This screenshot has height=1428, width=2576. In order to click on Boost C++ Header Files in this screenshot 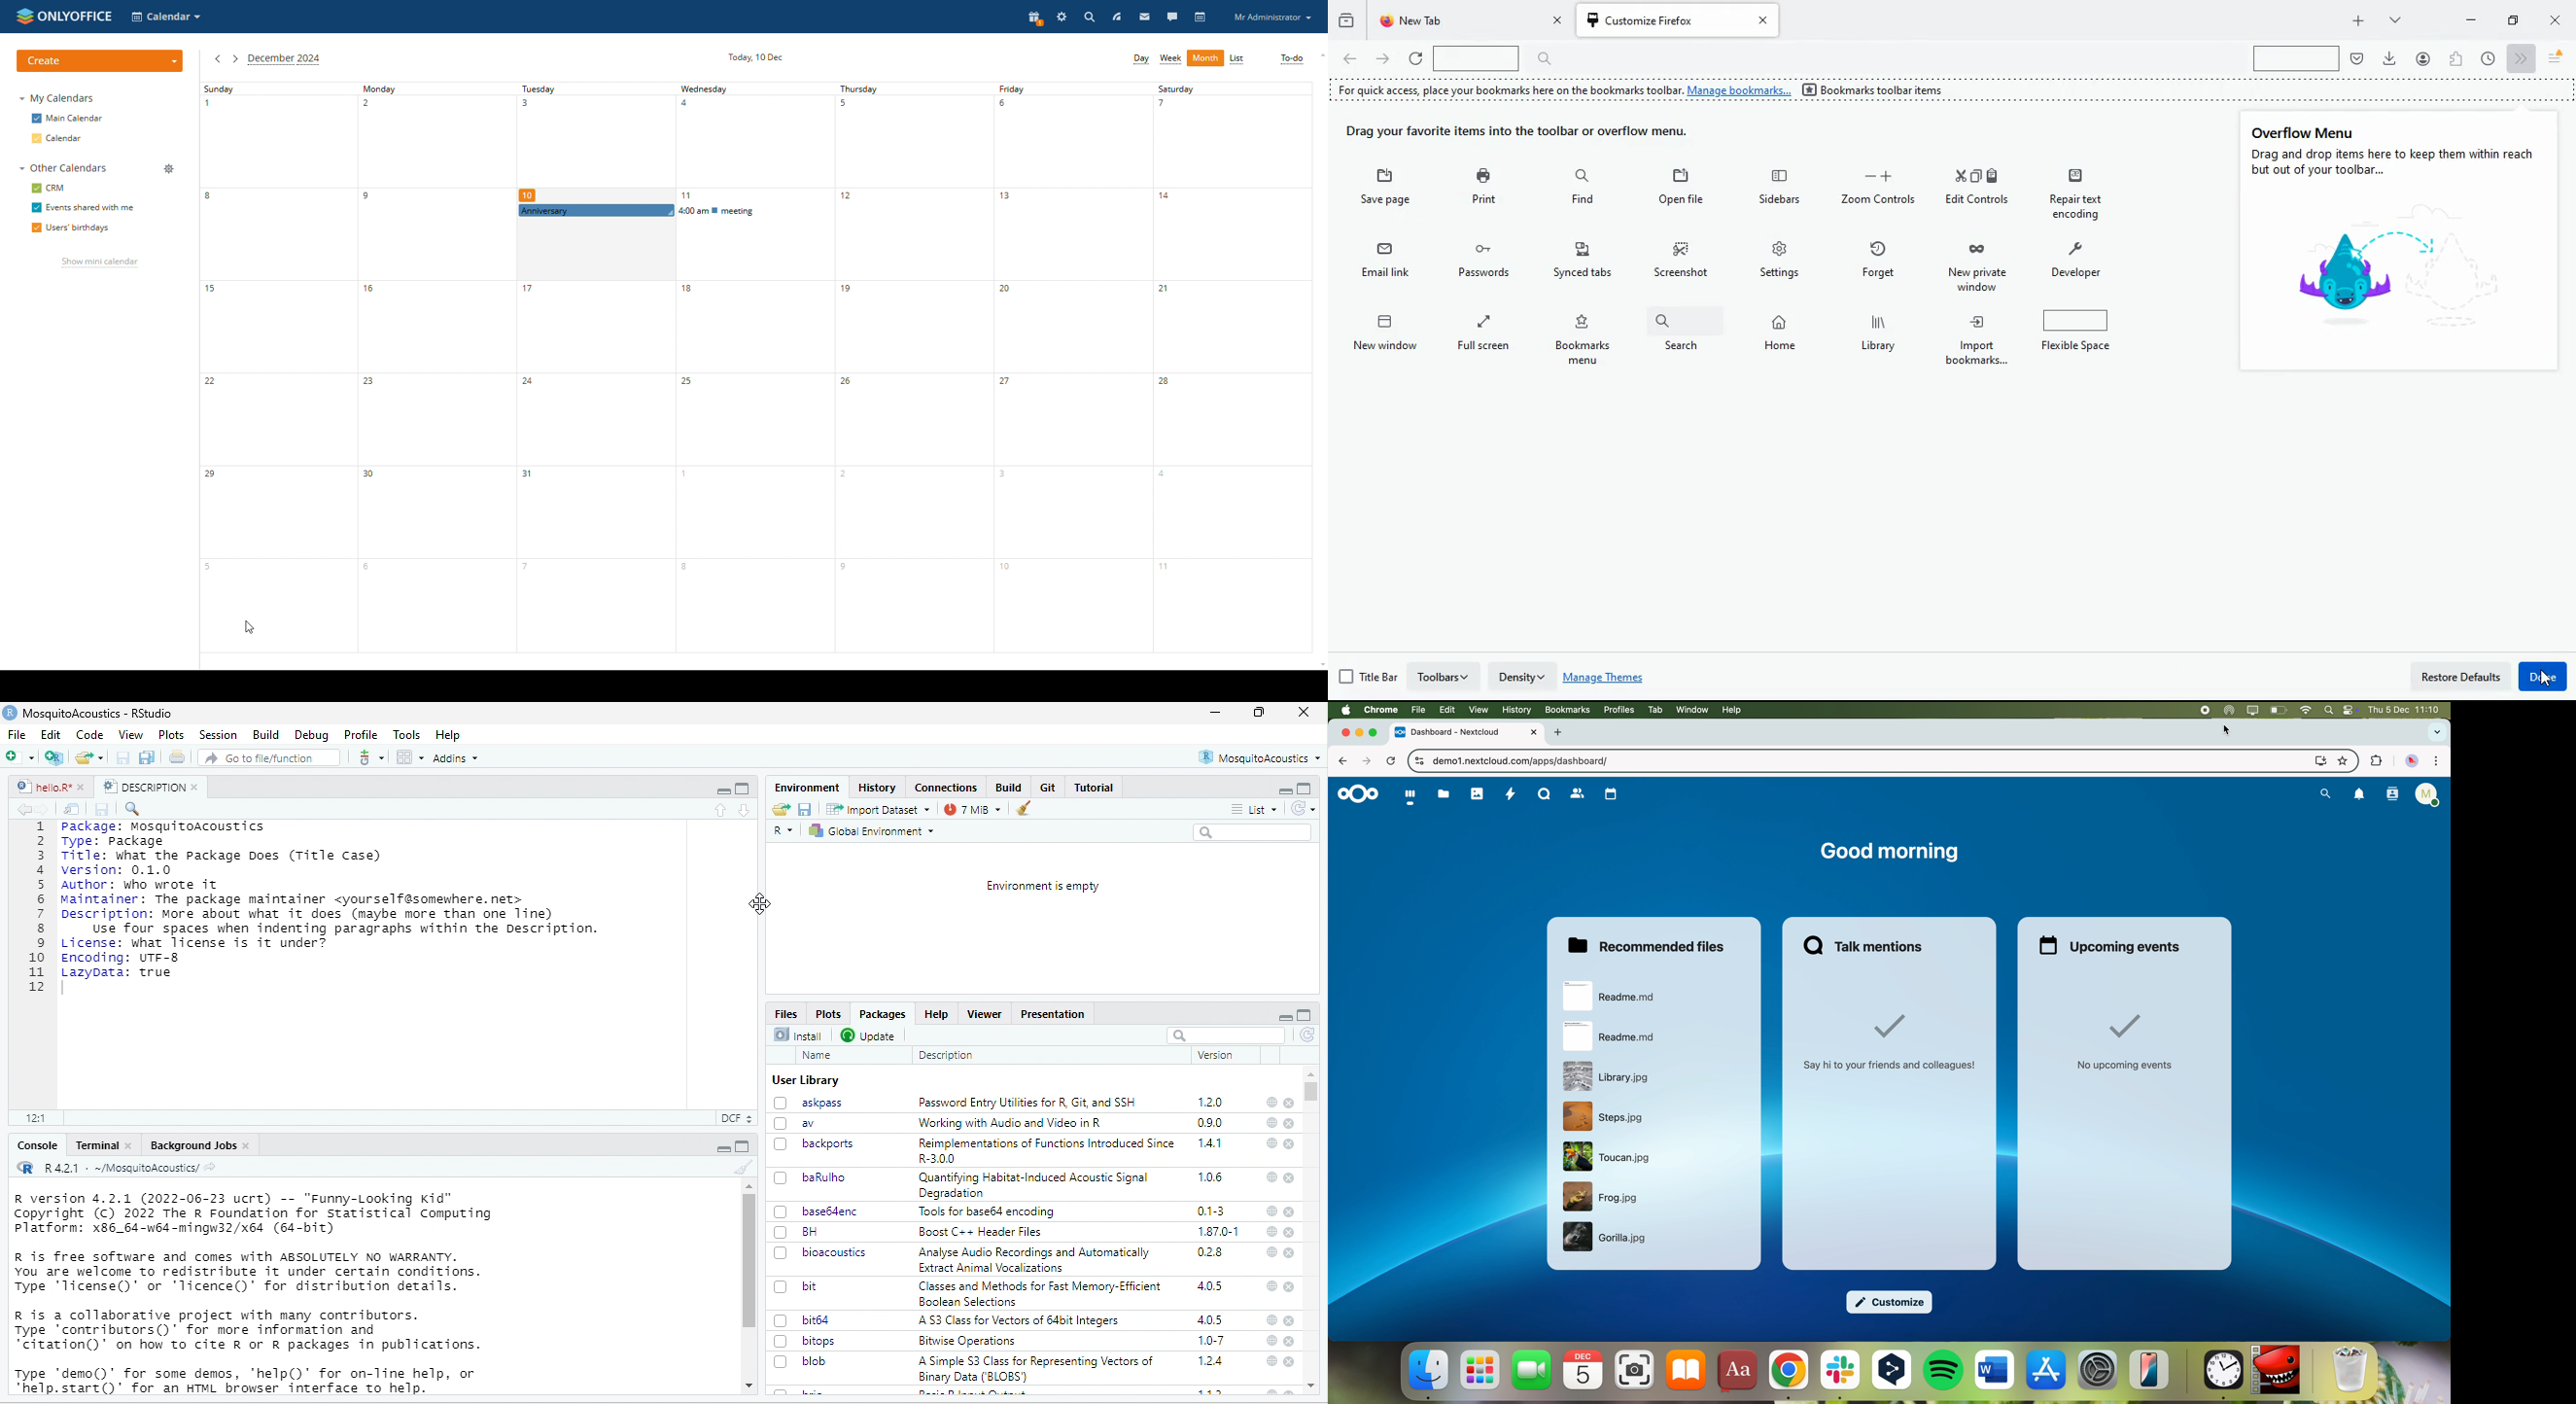, I will do `click(982, 1232)`.